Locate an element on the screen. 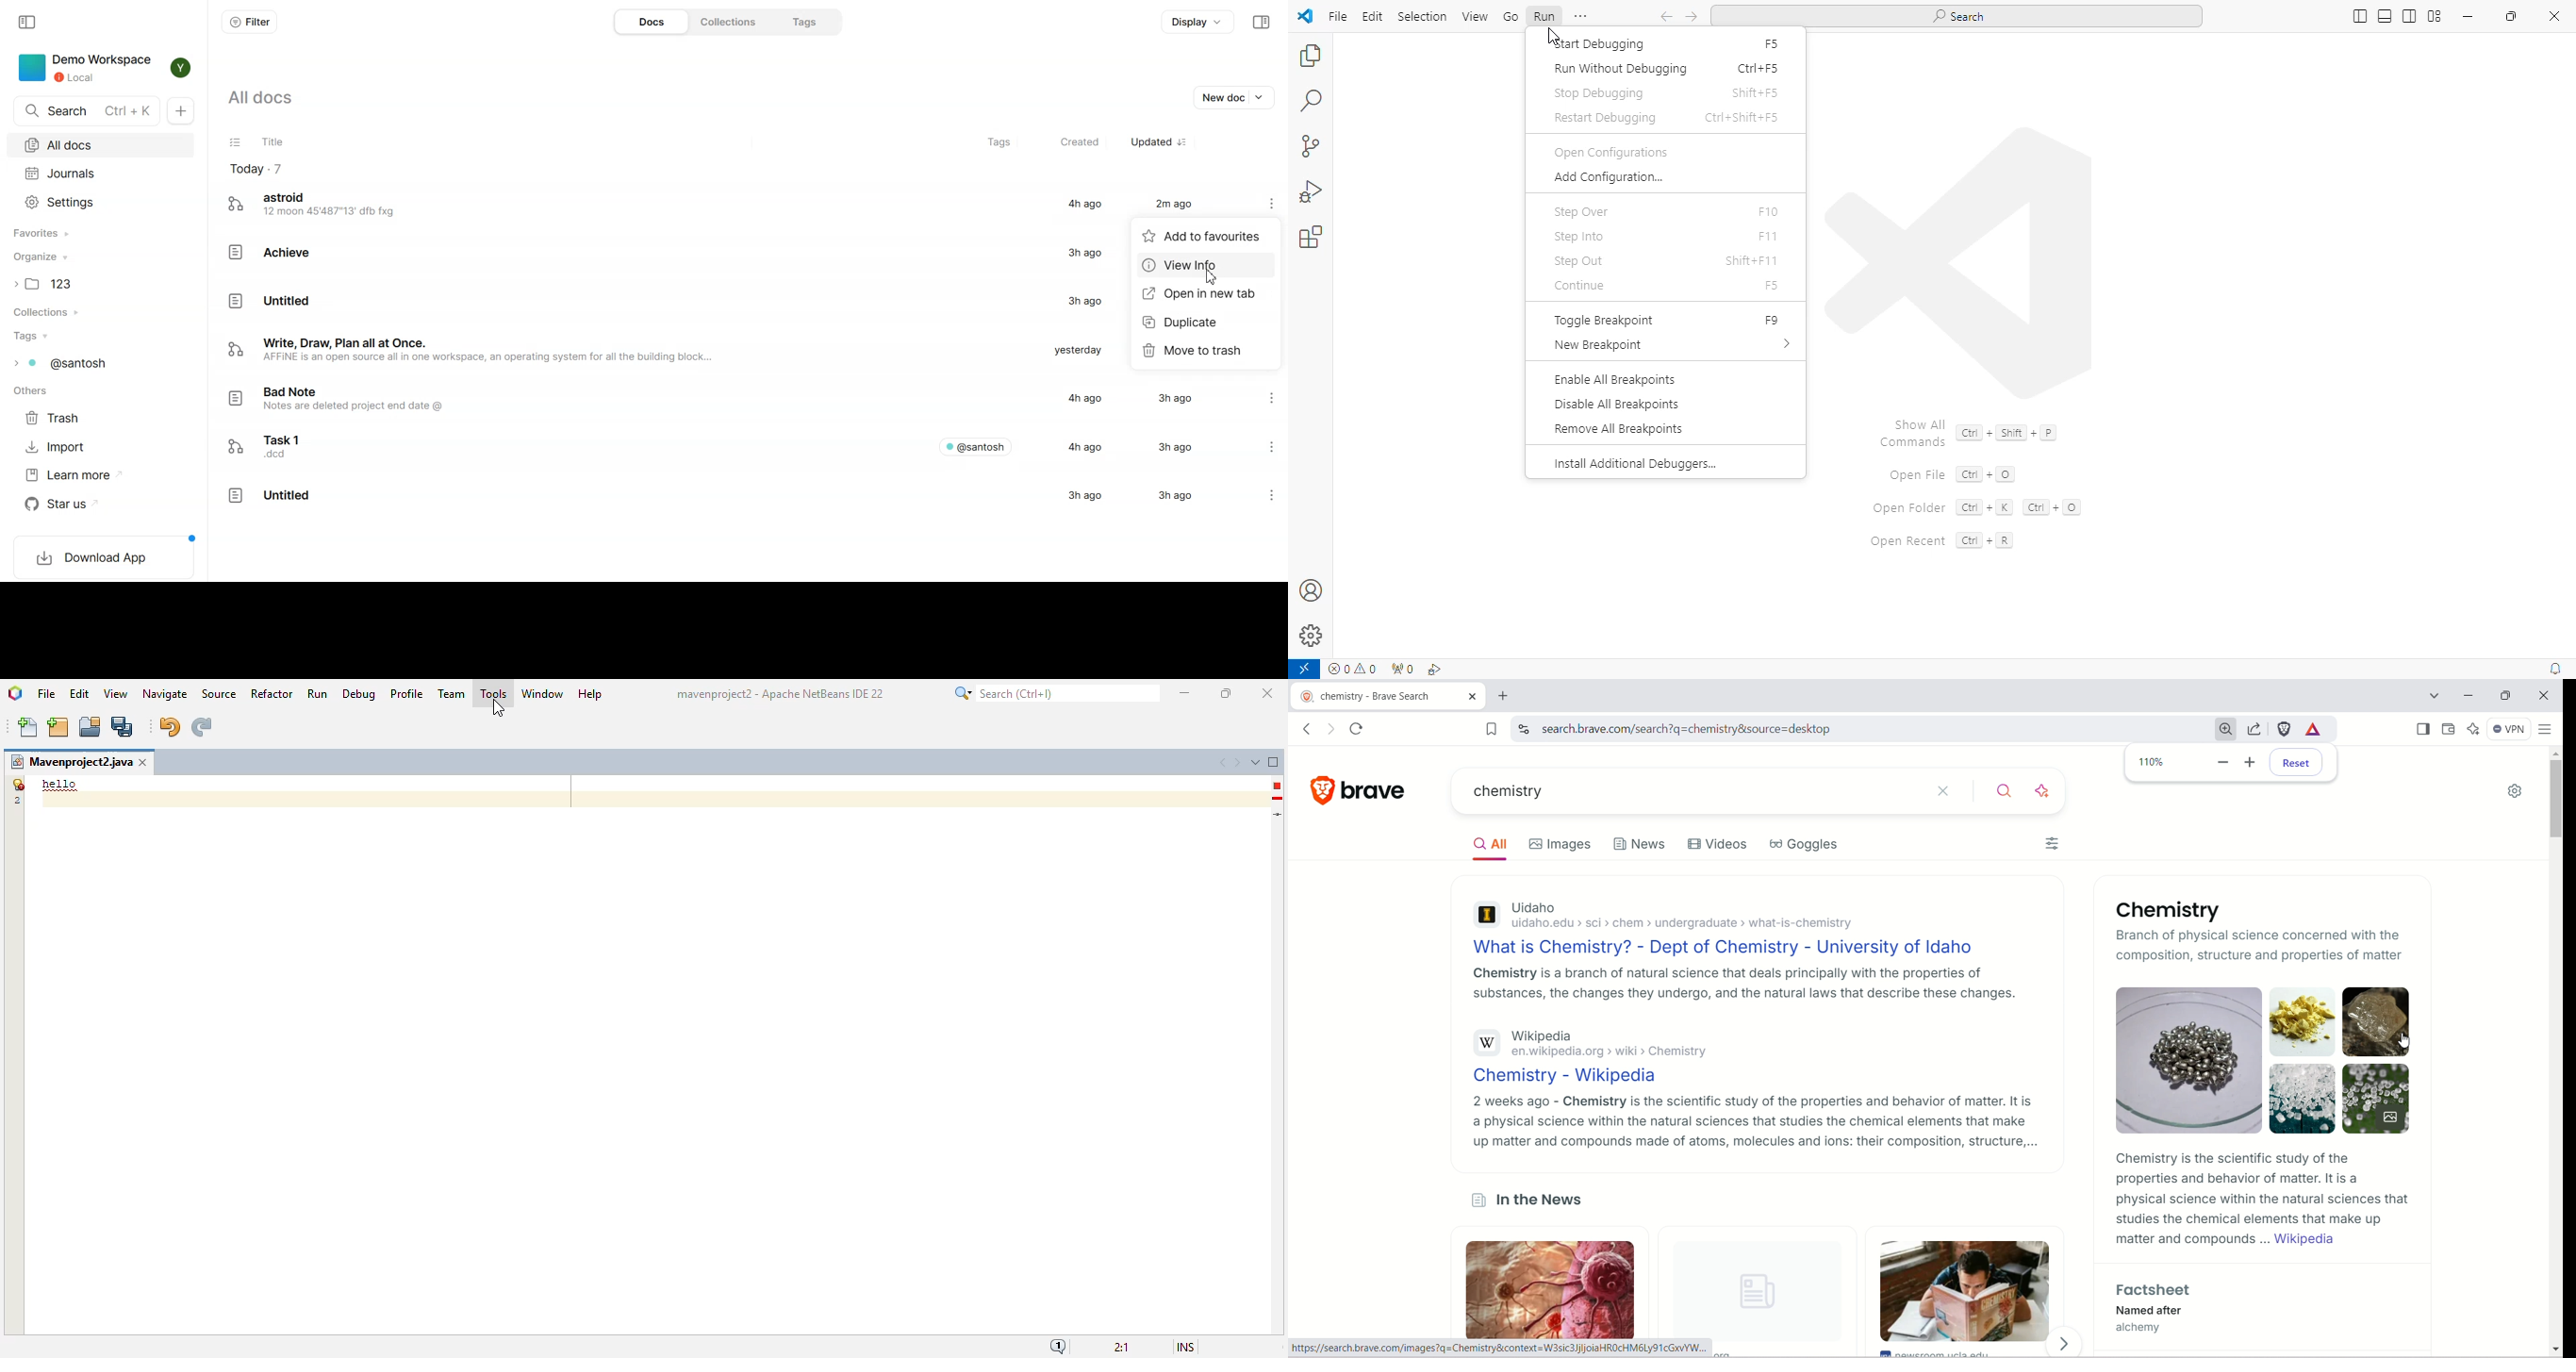 This screenshot has width=2576, height=1372. Favorites is located at coordinates (103, 233).